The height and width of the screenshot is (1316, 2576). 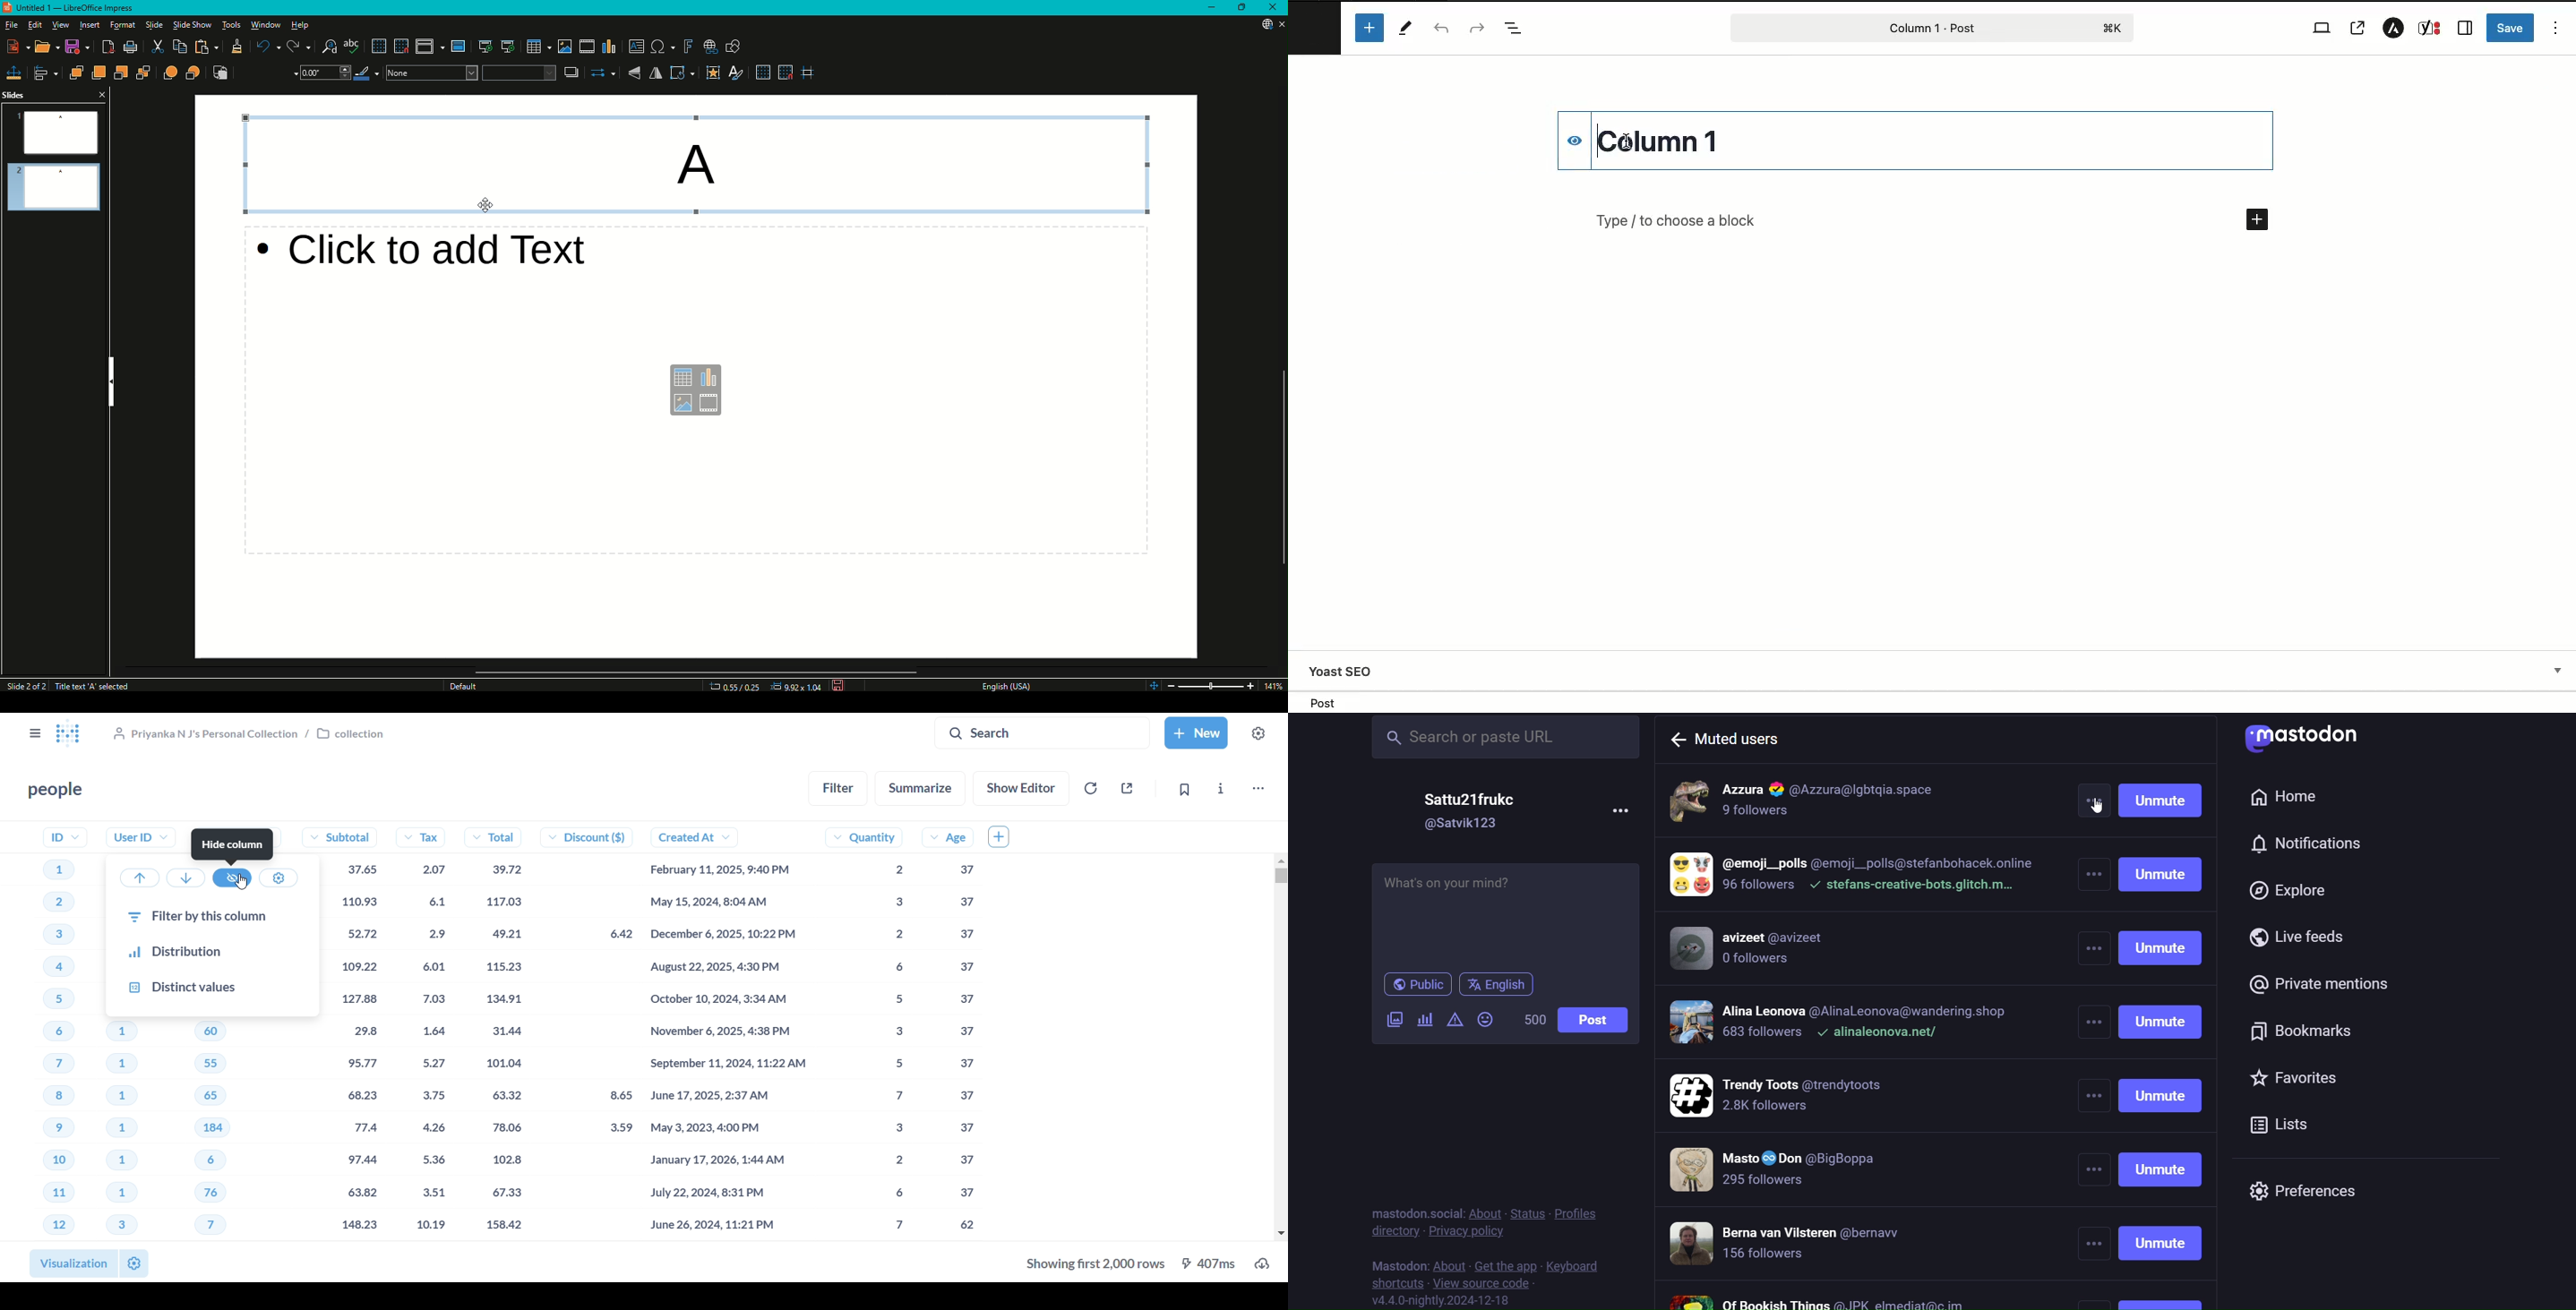 What do you see at coordinates (216, 987) in the screenshot?
I see `distinct values` at bounding box center [216, 987].